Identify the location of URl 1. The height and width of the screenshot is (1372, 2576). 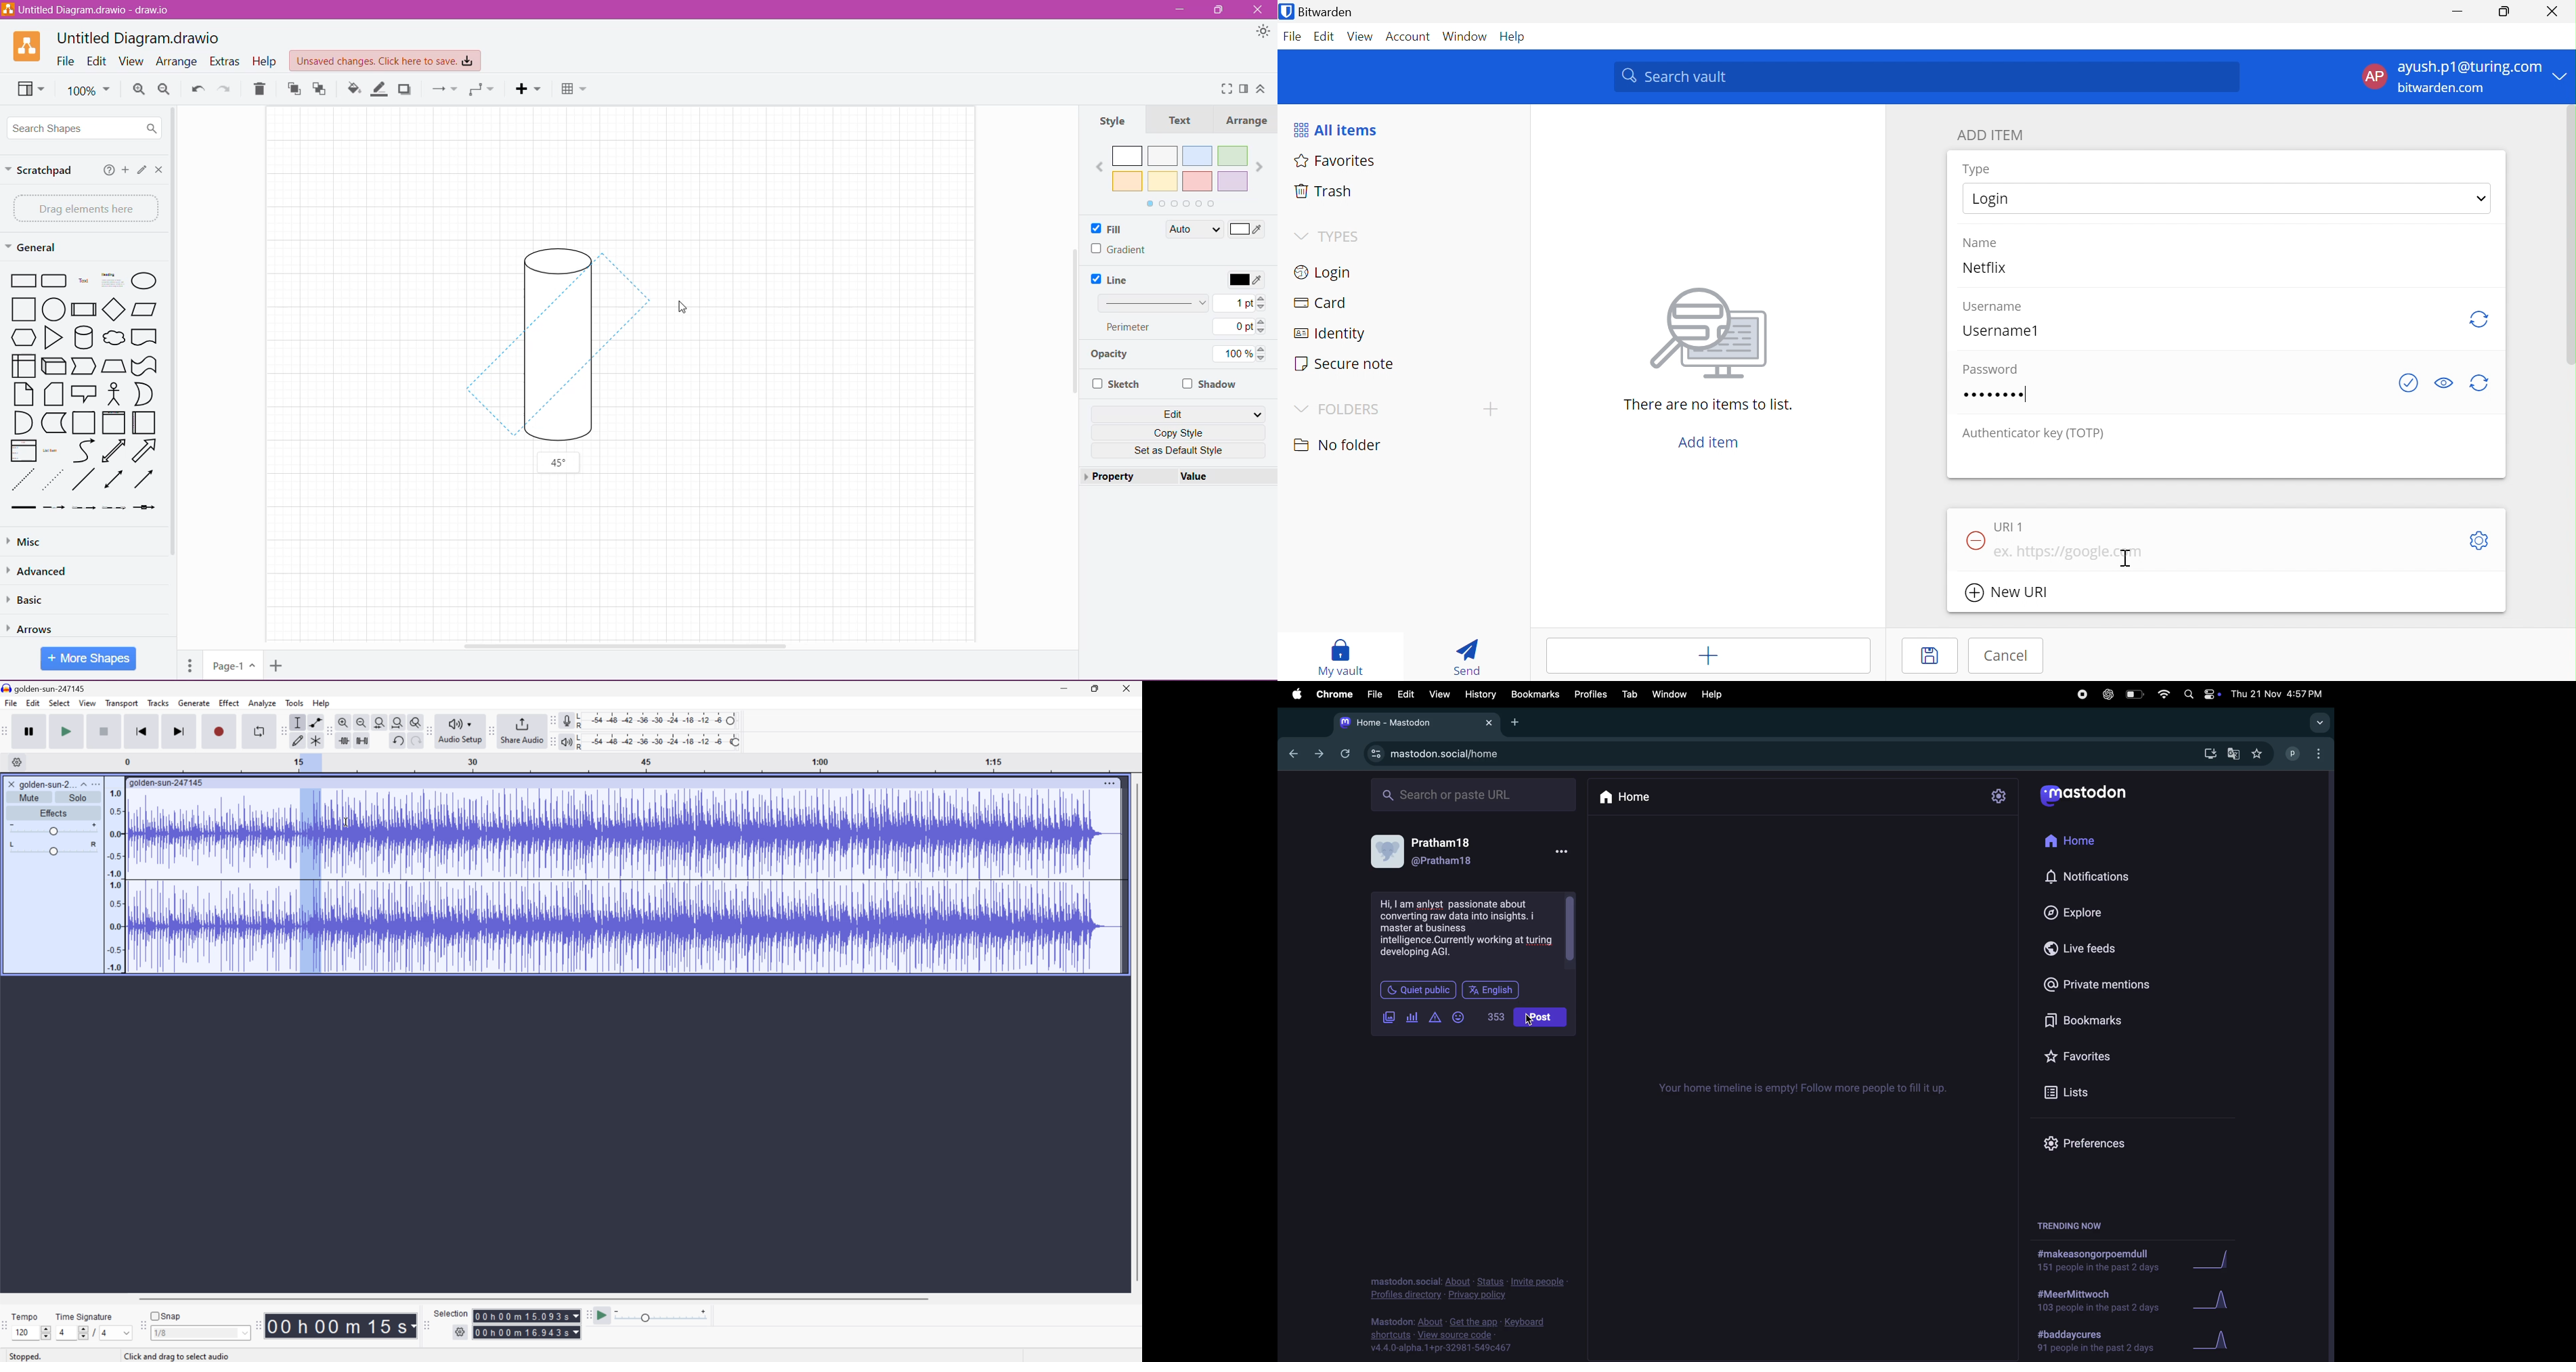
(2009, 527).